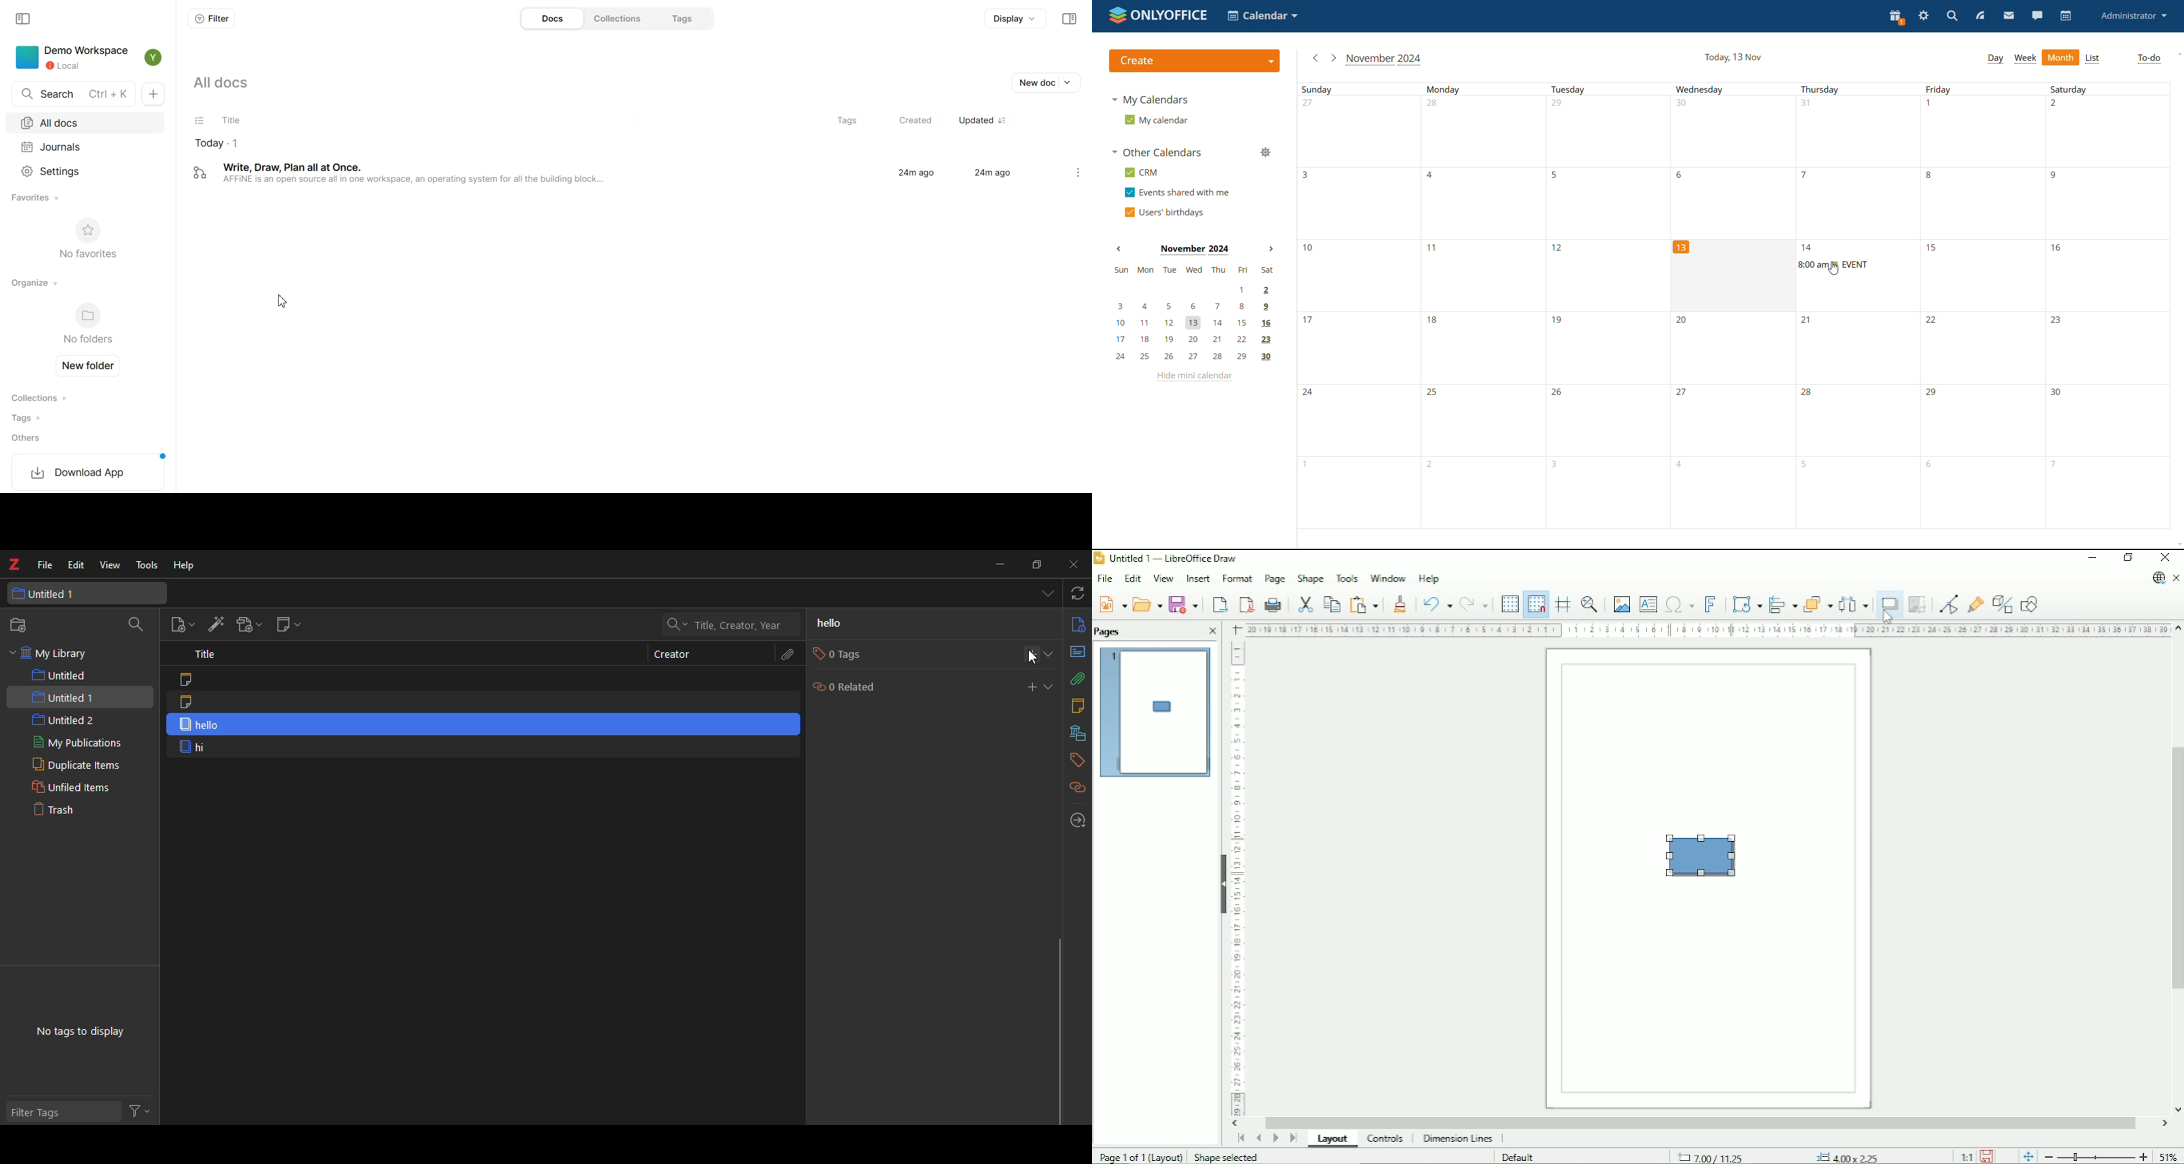 The image size is (2184, 1176). What do you see at coordinates (64, 720) in the screenshot?
I see `untitled 2` at bounding box center [64, 720].